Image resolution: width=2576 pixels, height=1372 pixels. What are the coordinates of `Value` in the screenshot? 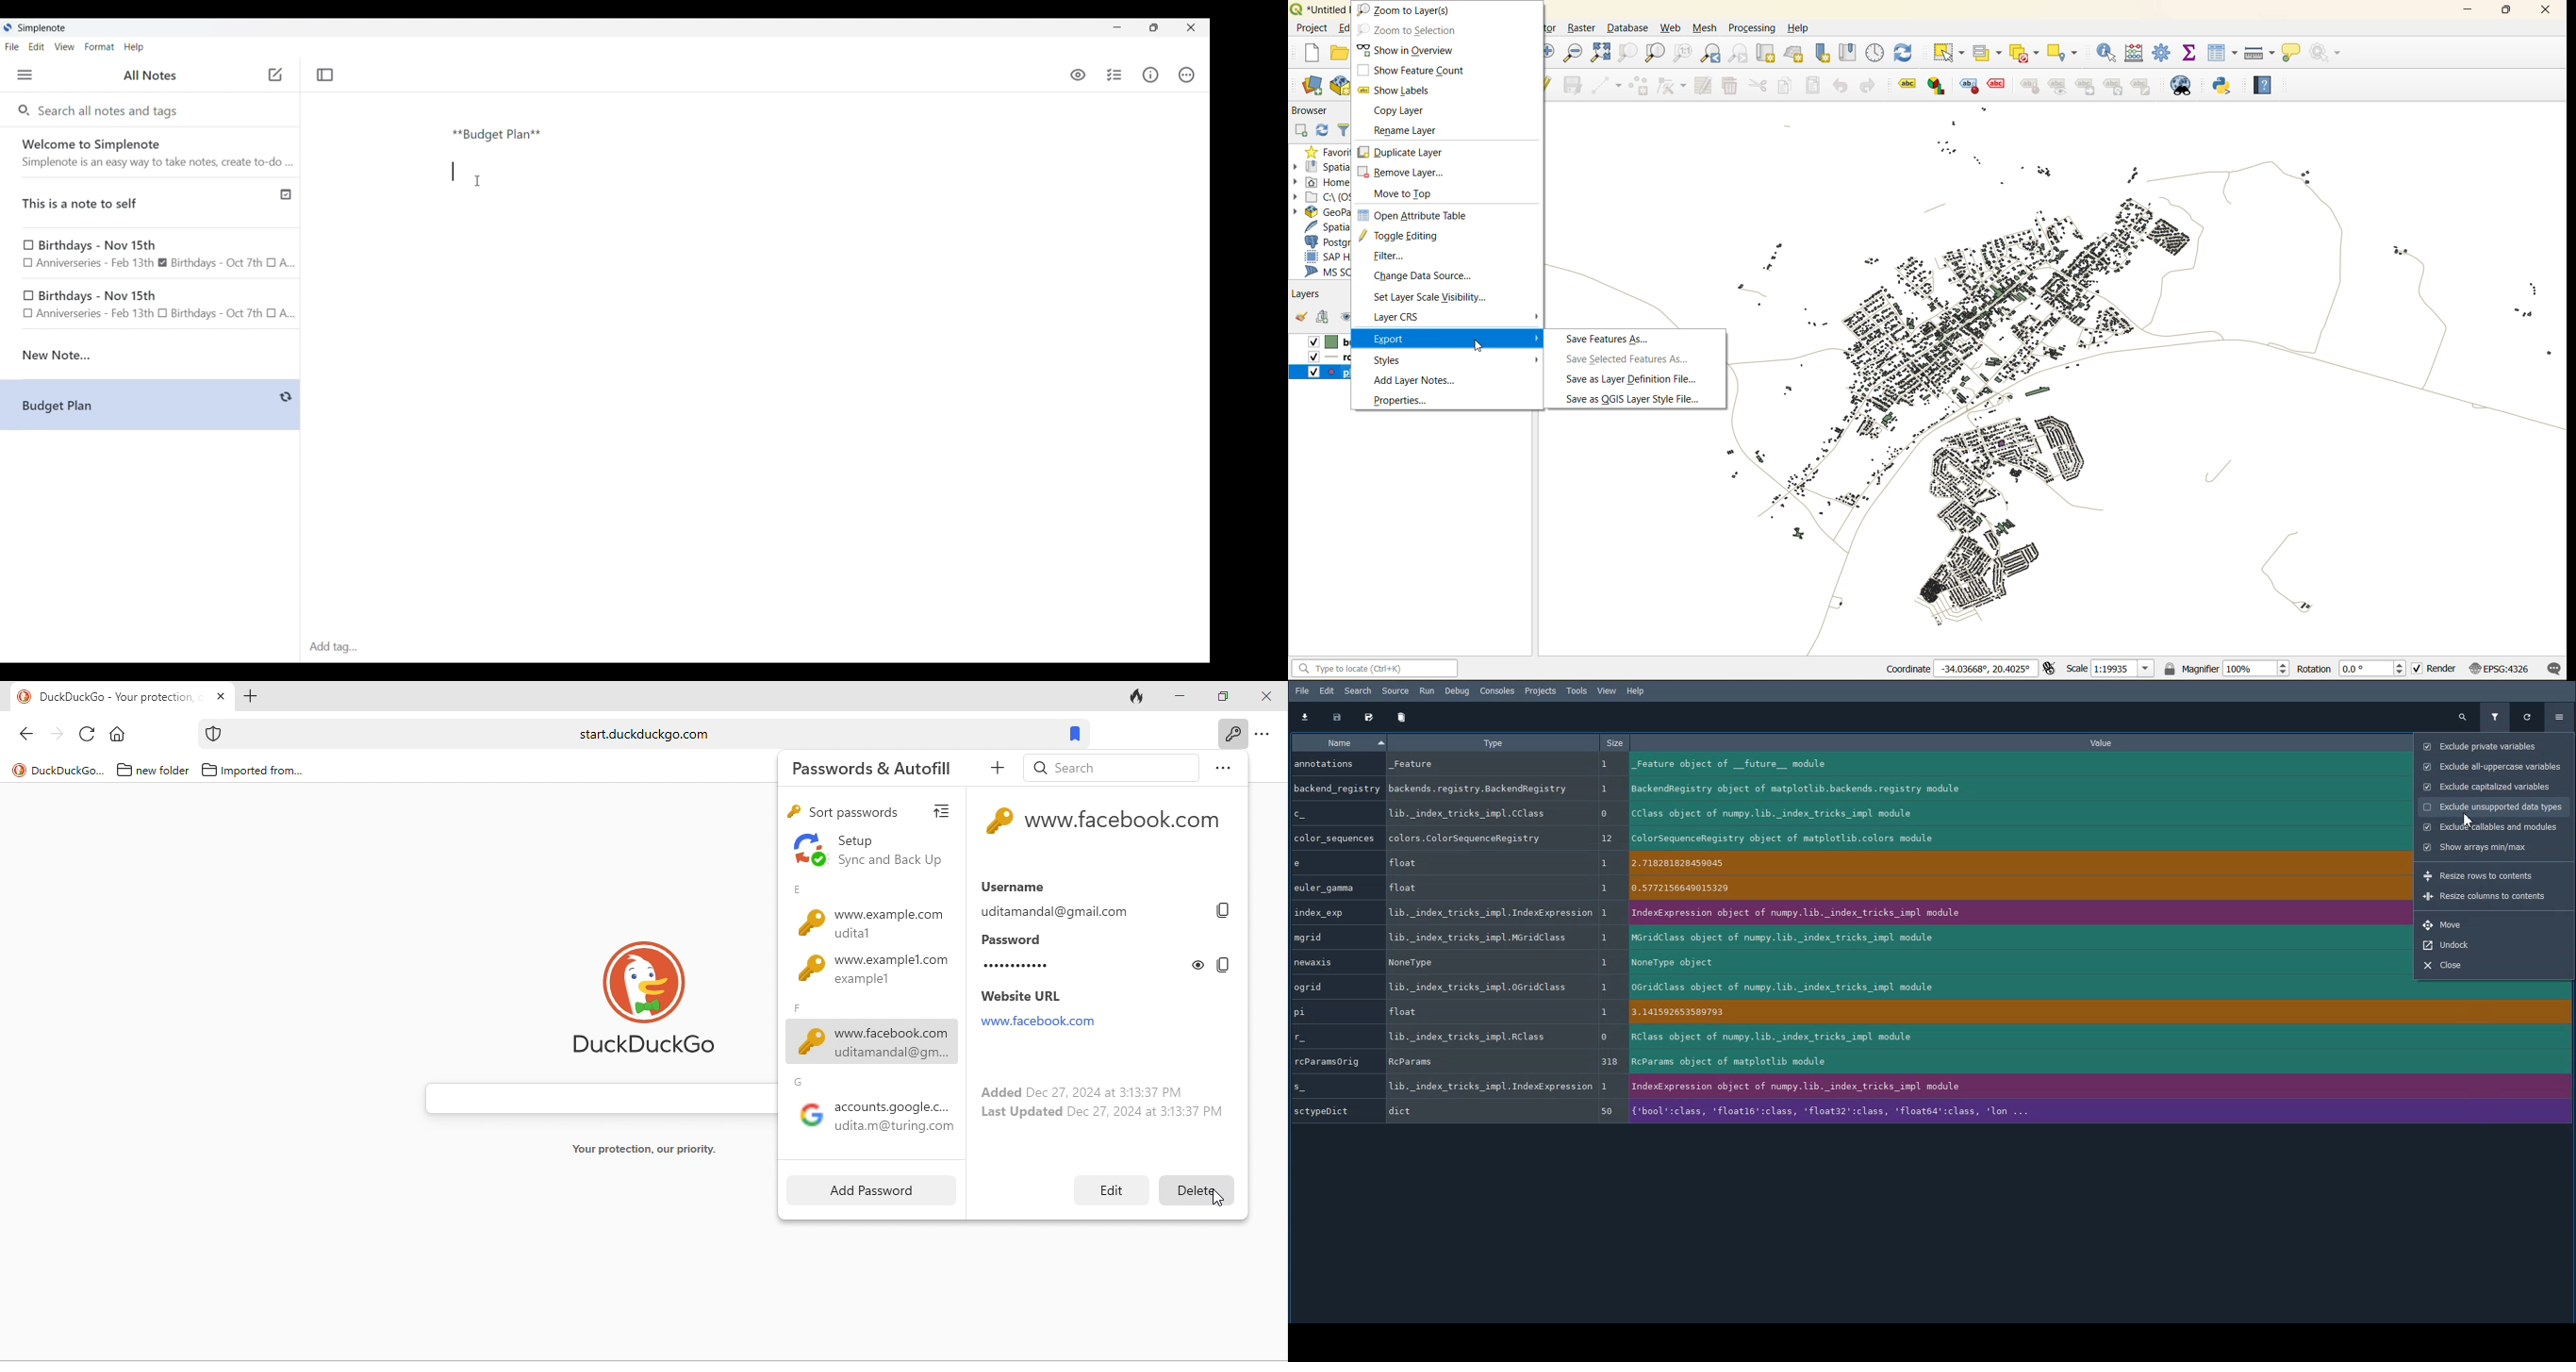 It's located at (2023, 743).